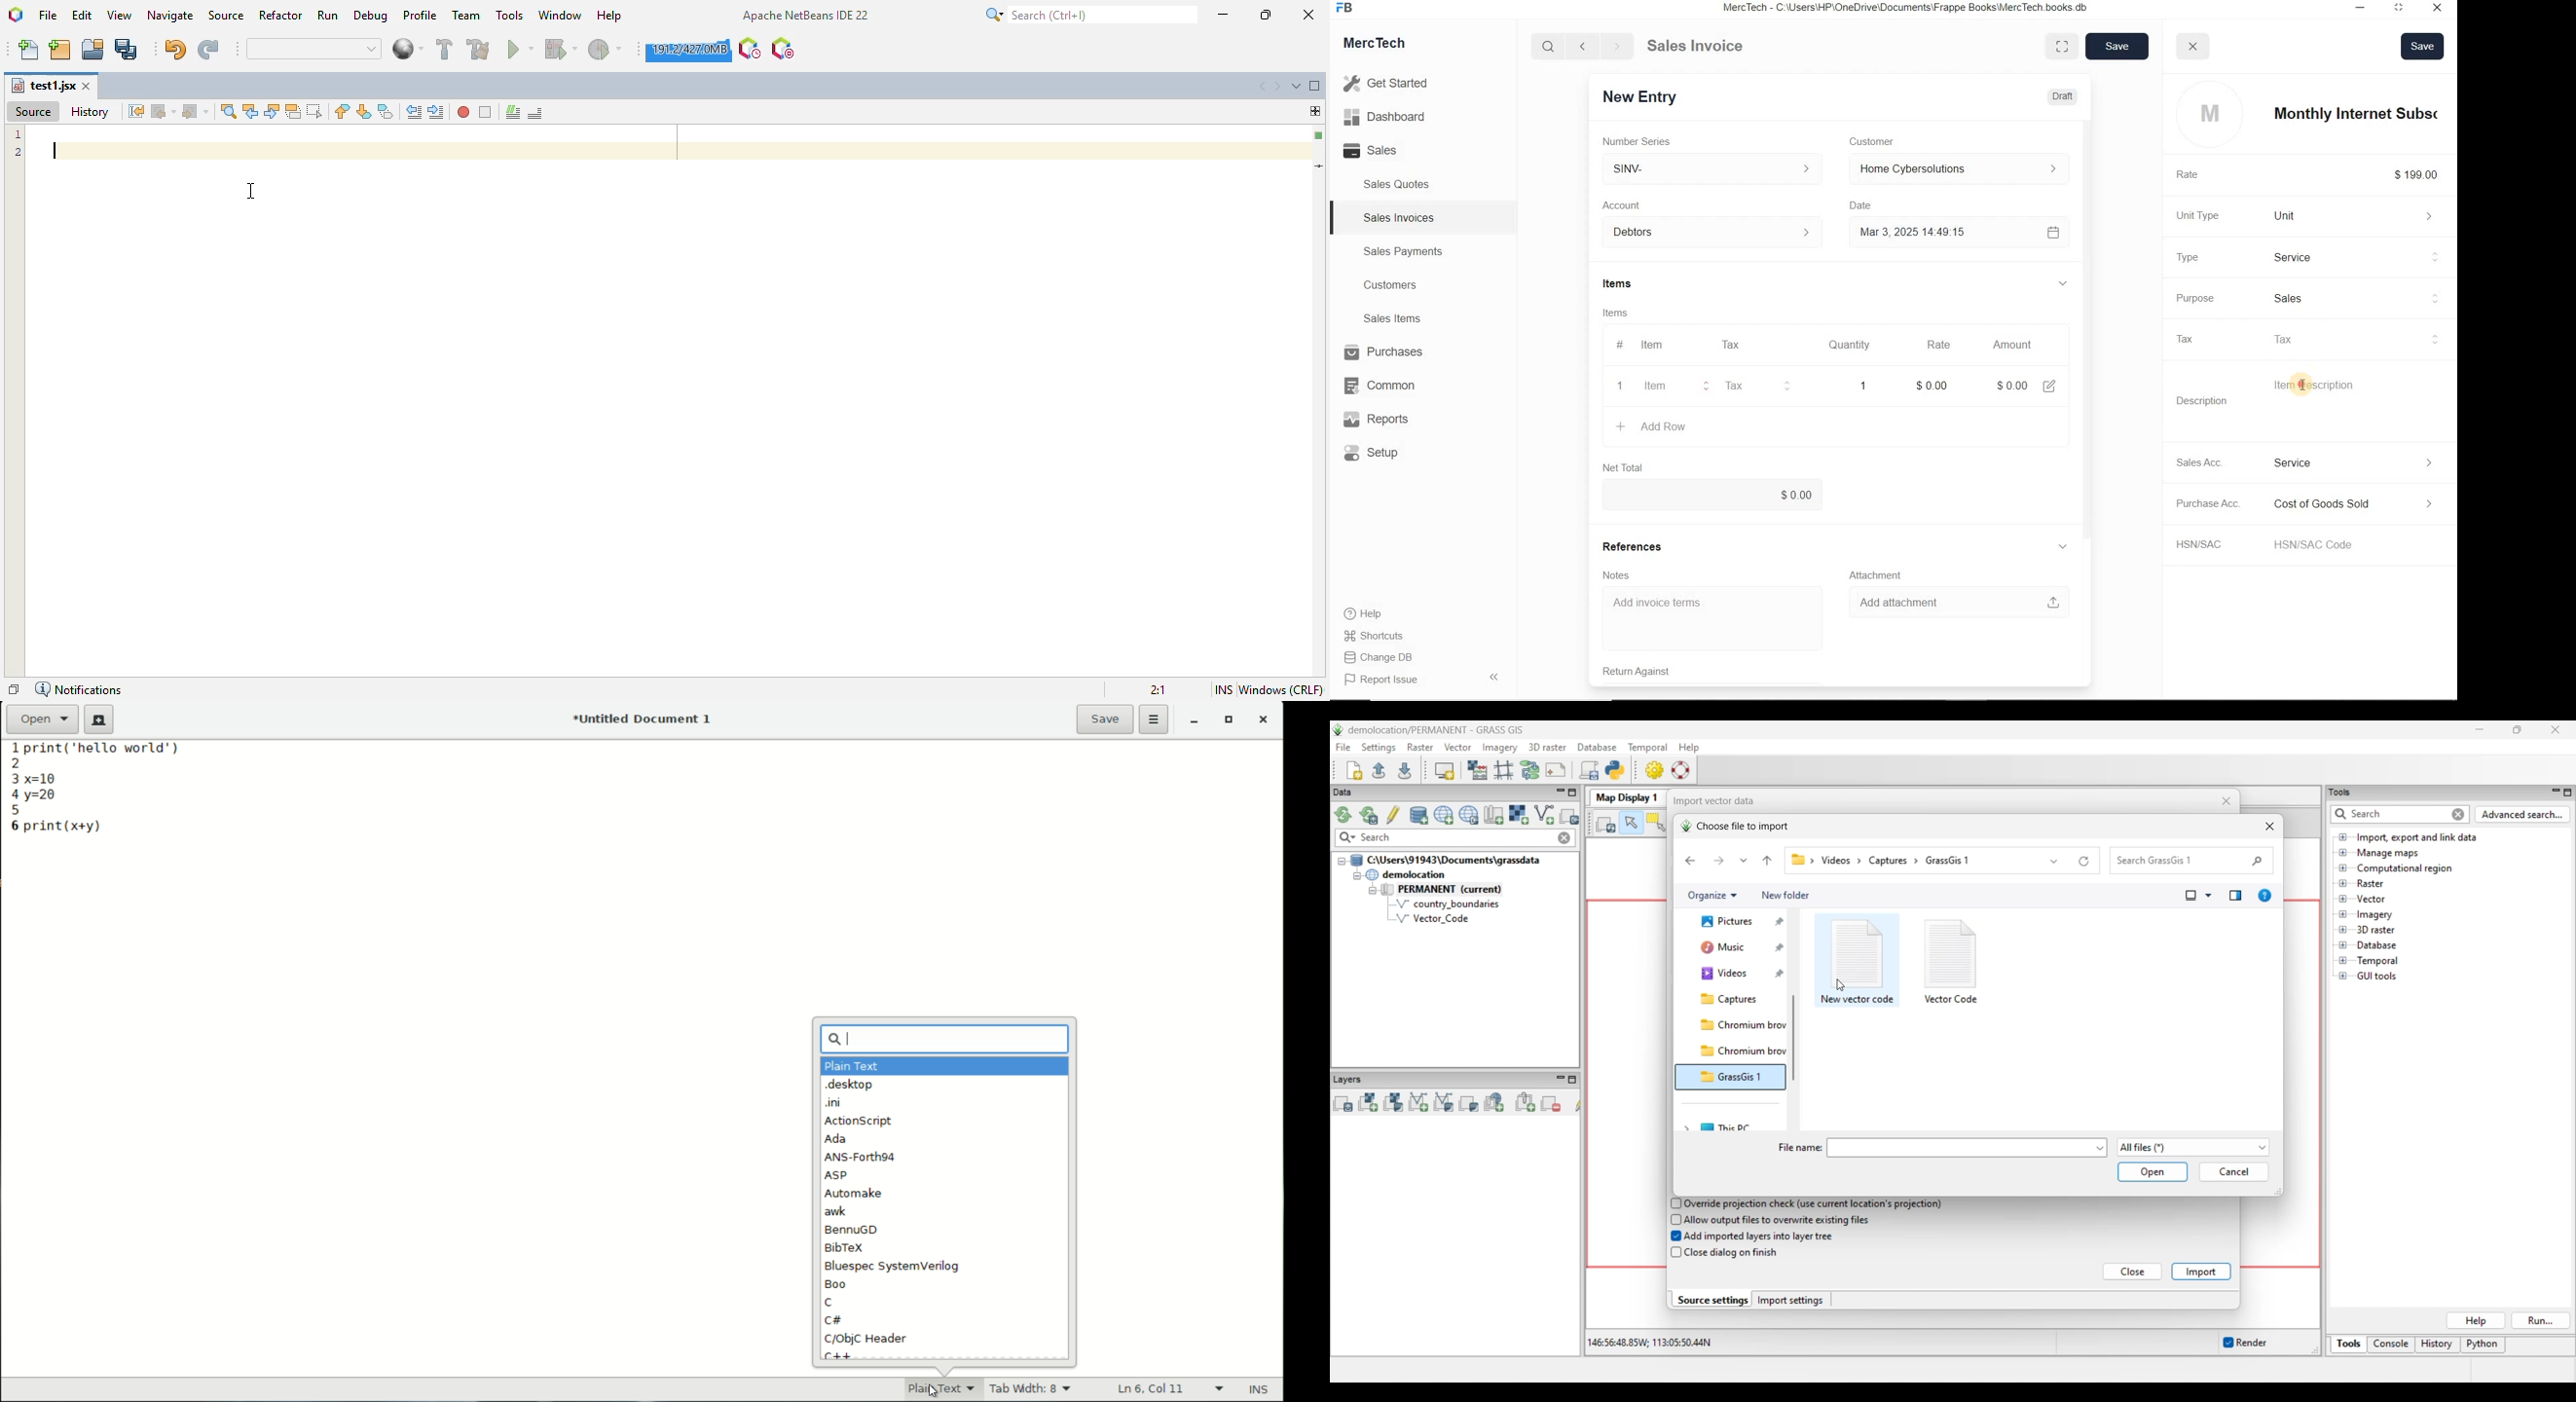 The width and height of the screenshot is (2576, 1428). What do you see at coordinates (2056, 95) in the screenshot?
I see `Draft` at bounding box center [2056, 95].